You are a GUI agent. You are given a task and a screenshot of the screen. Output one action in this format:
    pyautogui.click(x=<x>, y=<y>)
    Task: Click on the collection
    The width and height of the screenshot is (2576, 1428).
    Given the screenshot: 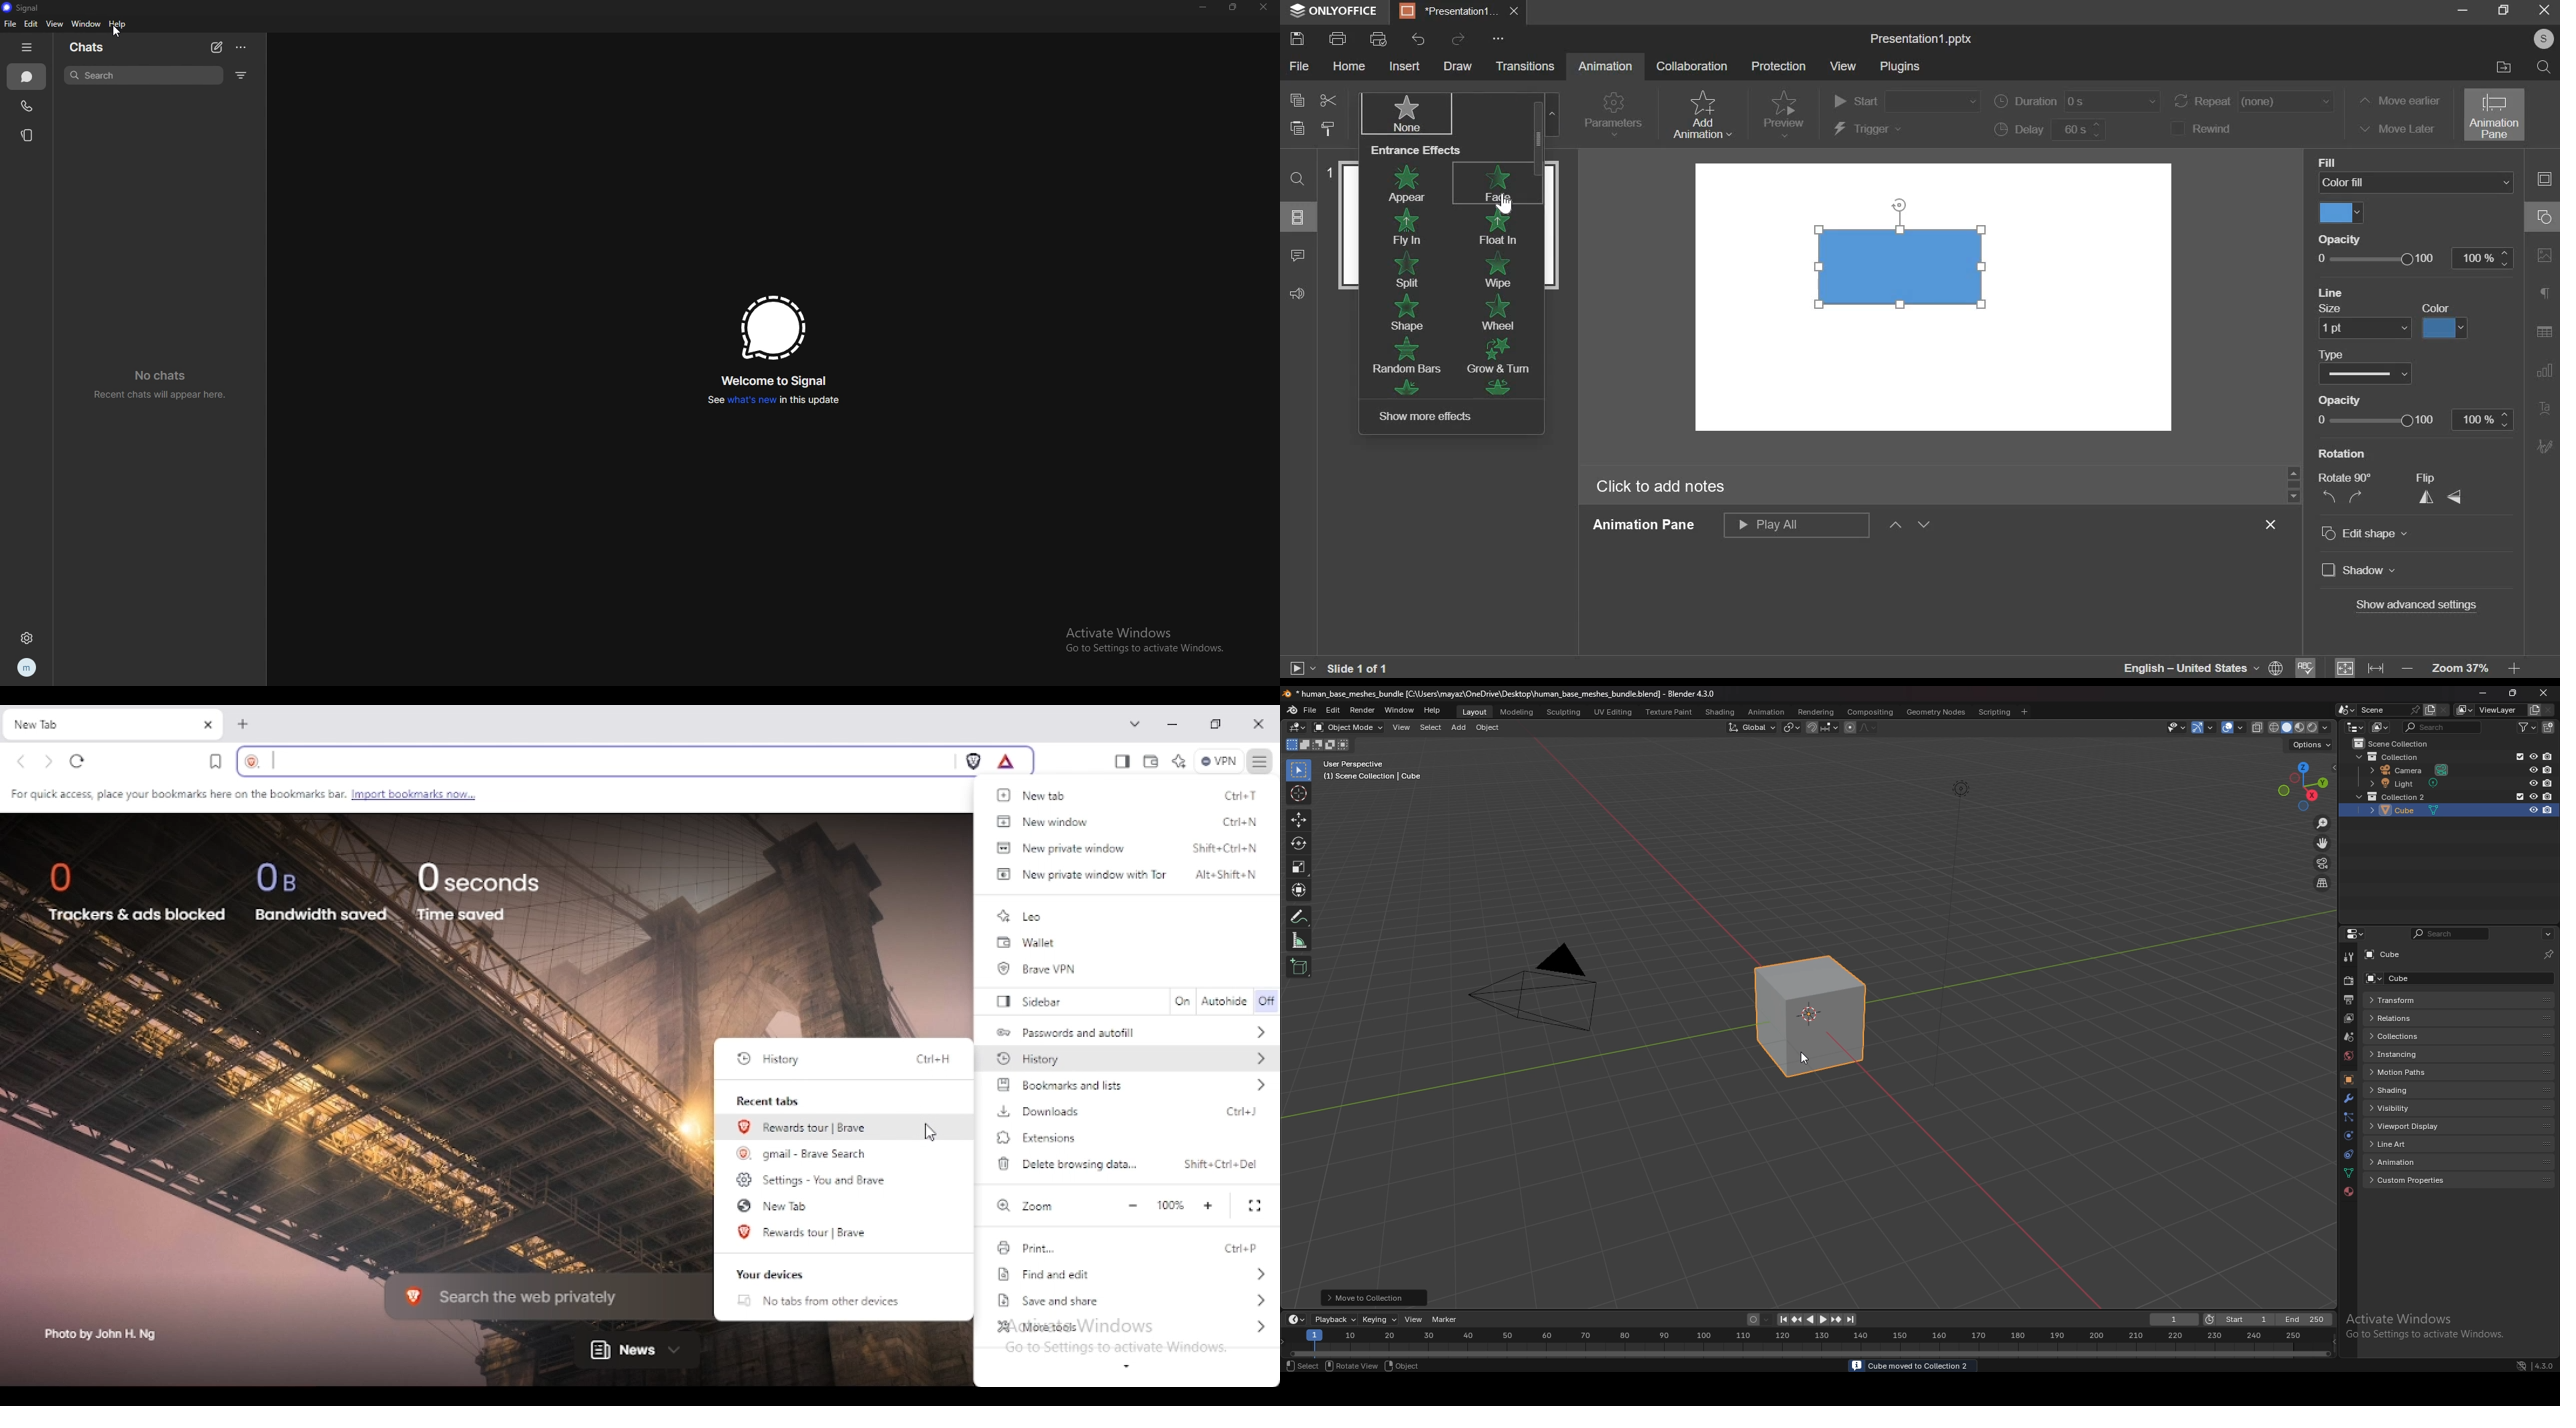 What is the action you would take?
    pyautogui.click(x=2393, y=756)
    